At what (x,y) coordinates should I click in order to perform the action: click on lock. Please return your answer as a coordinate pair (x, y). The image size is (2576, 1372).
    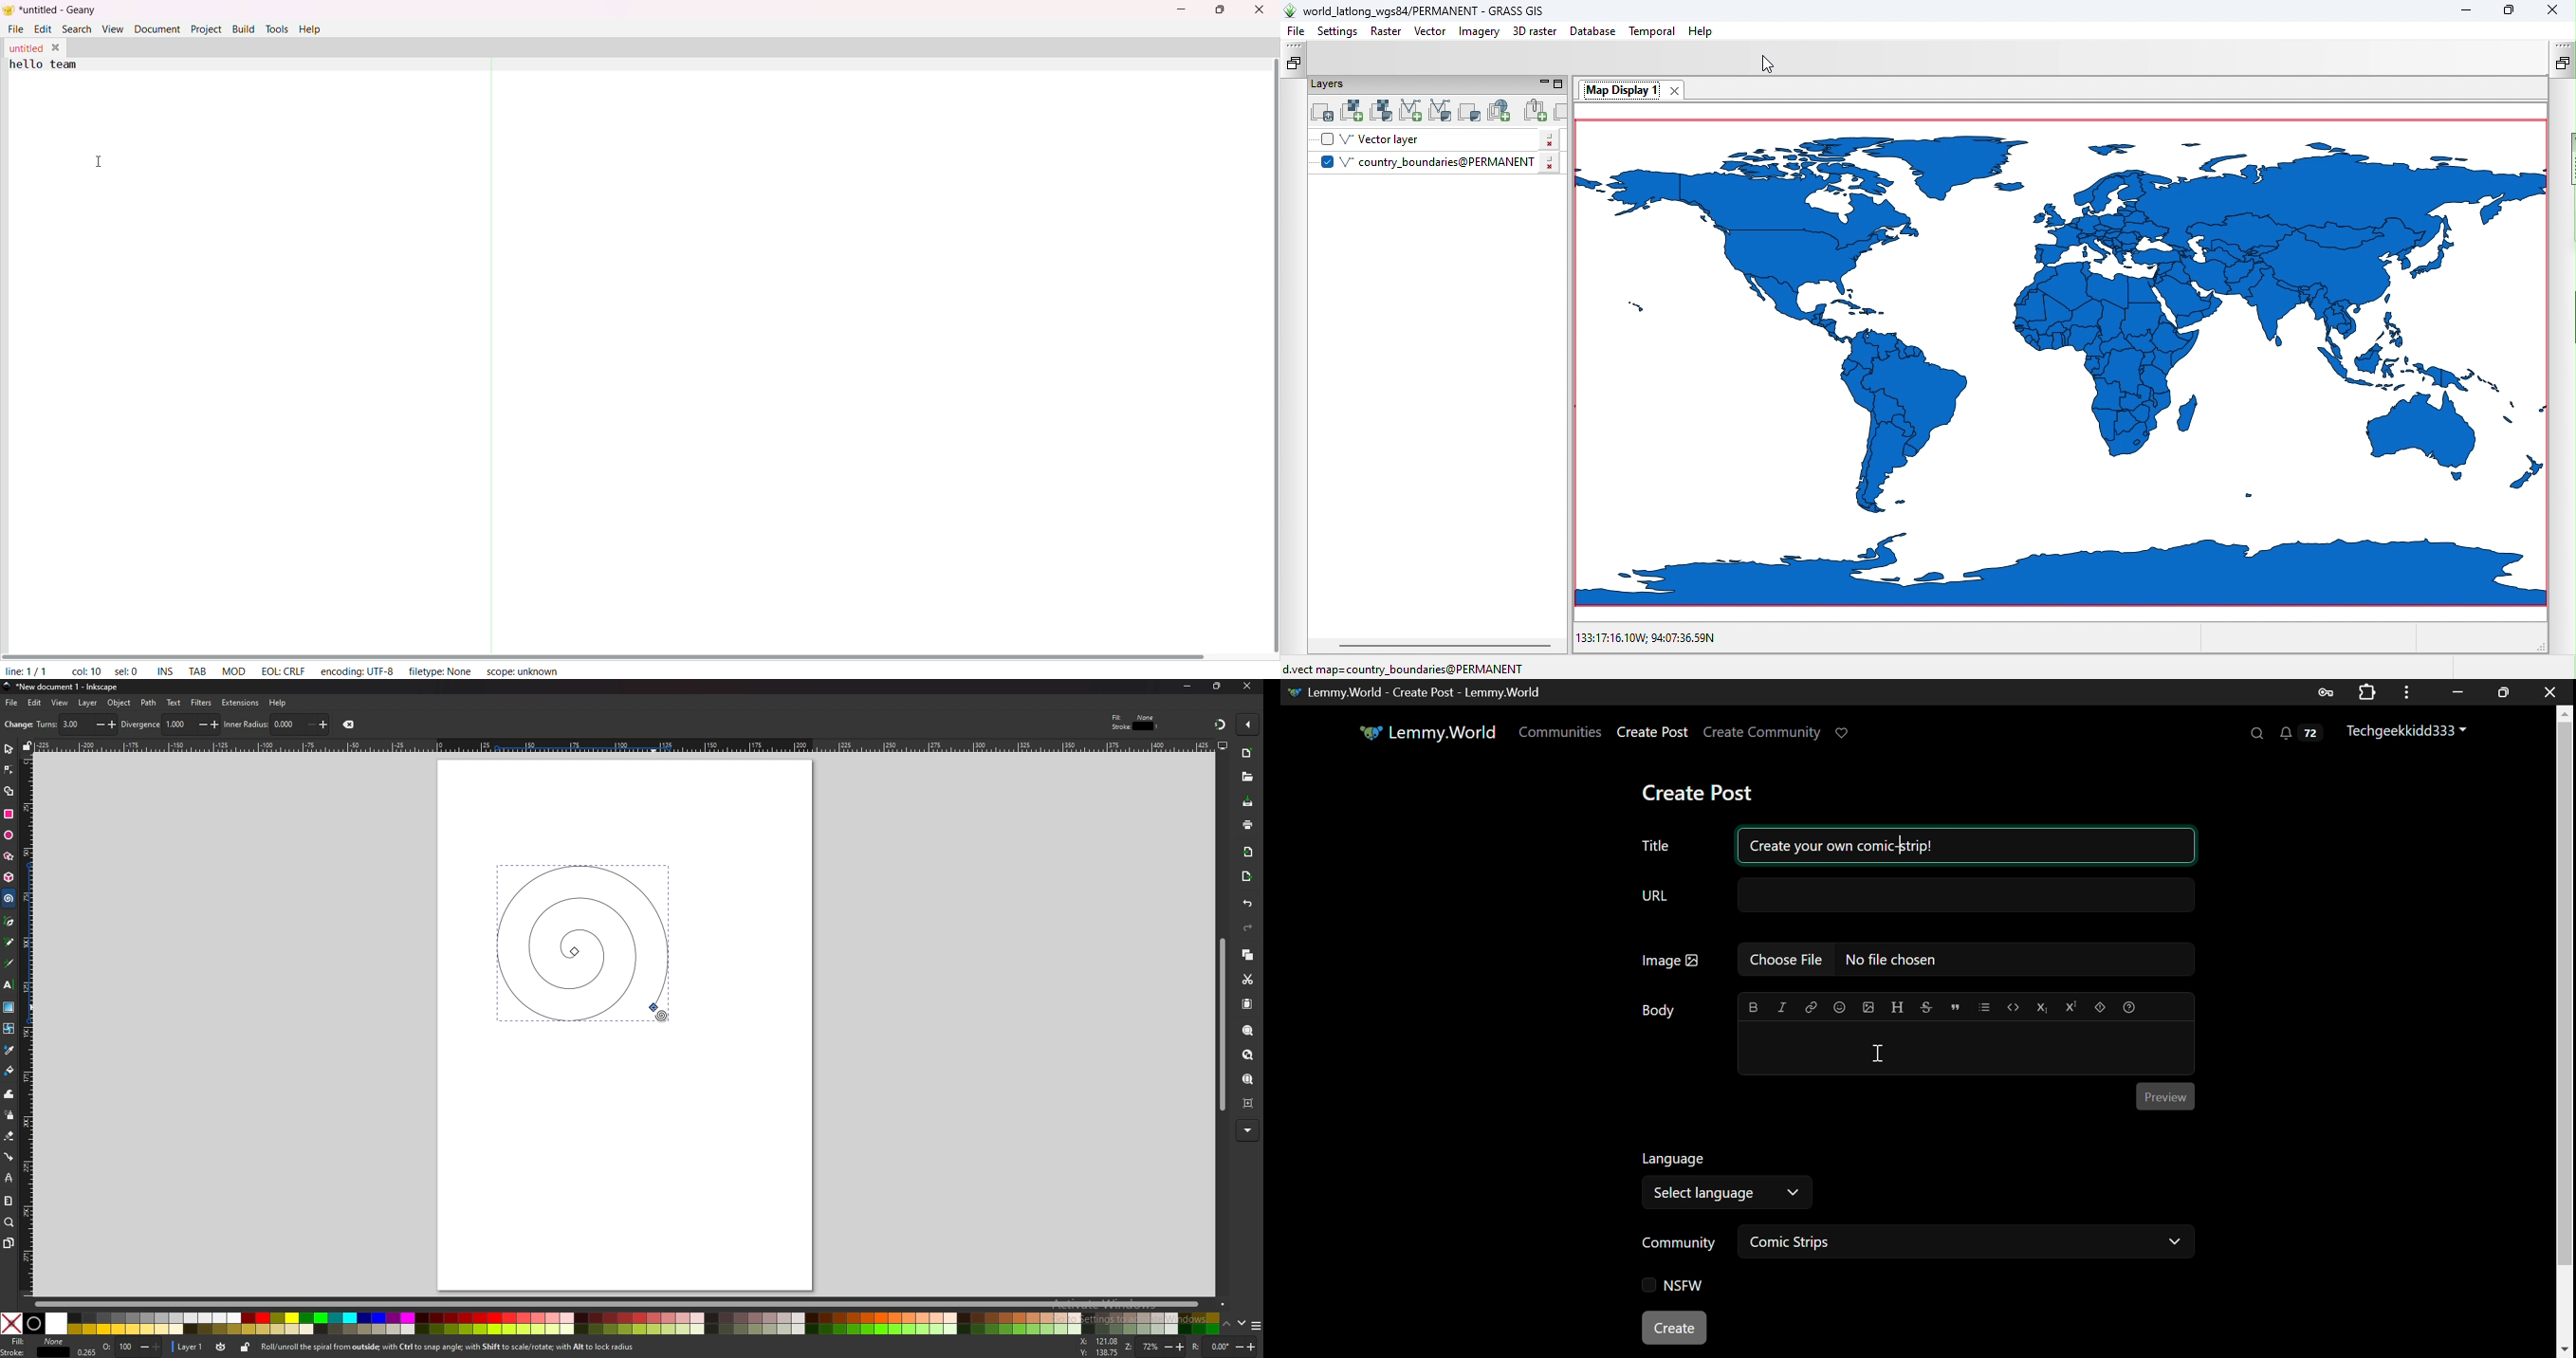
    Looking at the image, I should click on (246, 1349).